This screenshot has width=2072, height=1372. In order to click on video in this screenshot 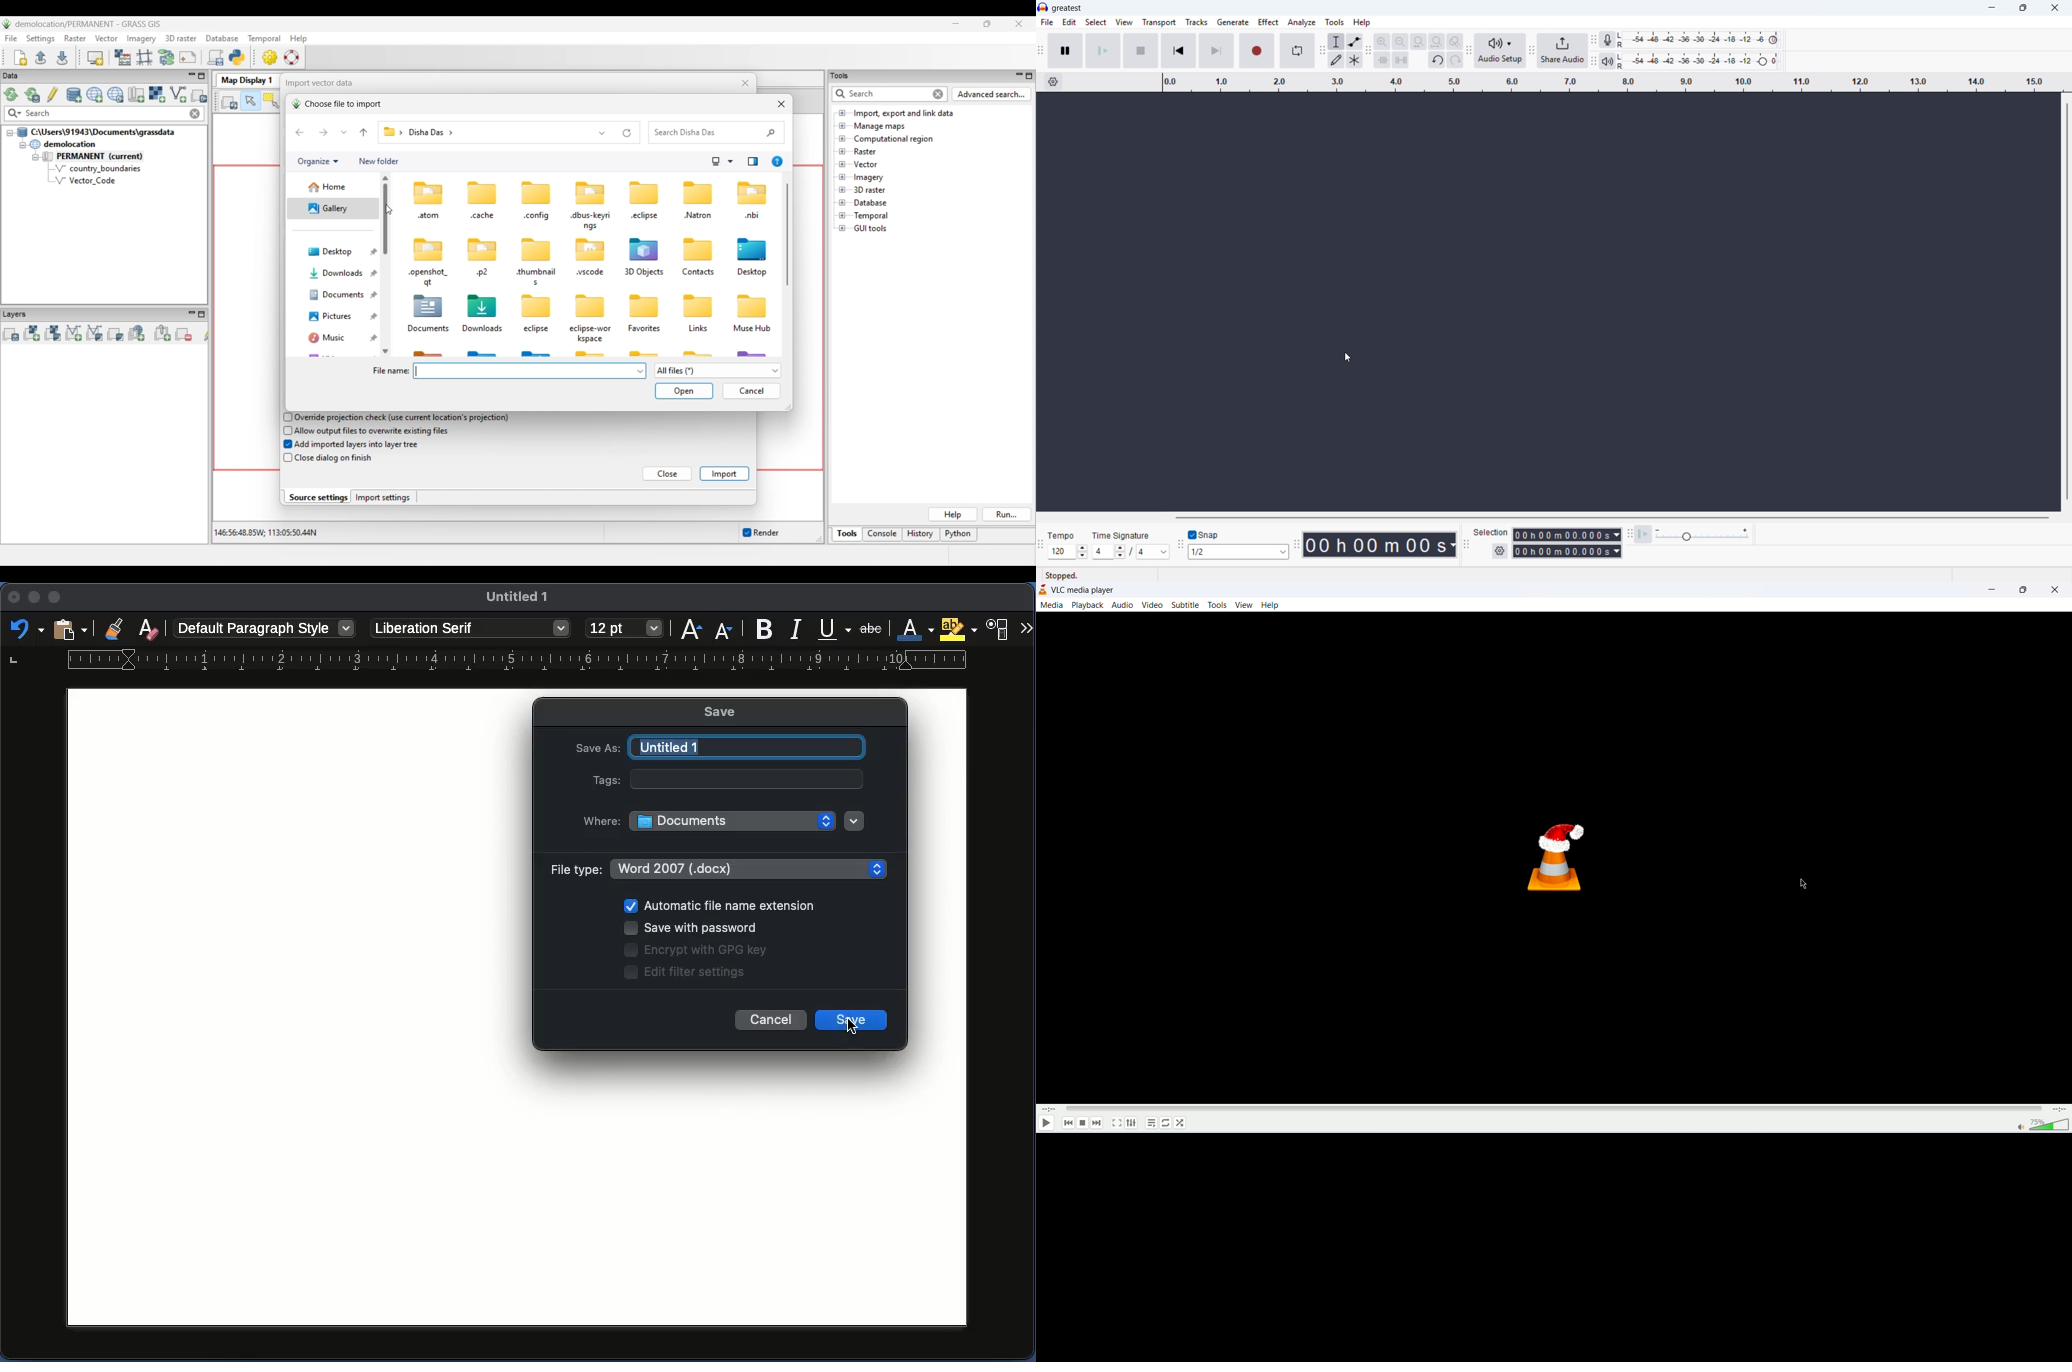, I will do `click(1151, 605)`.